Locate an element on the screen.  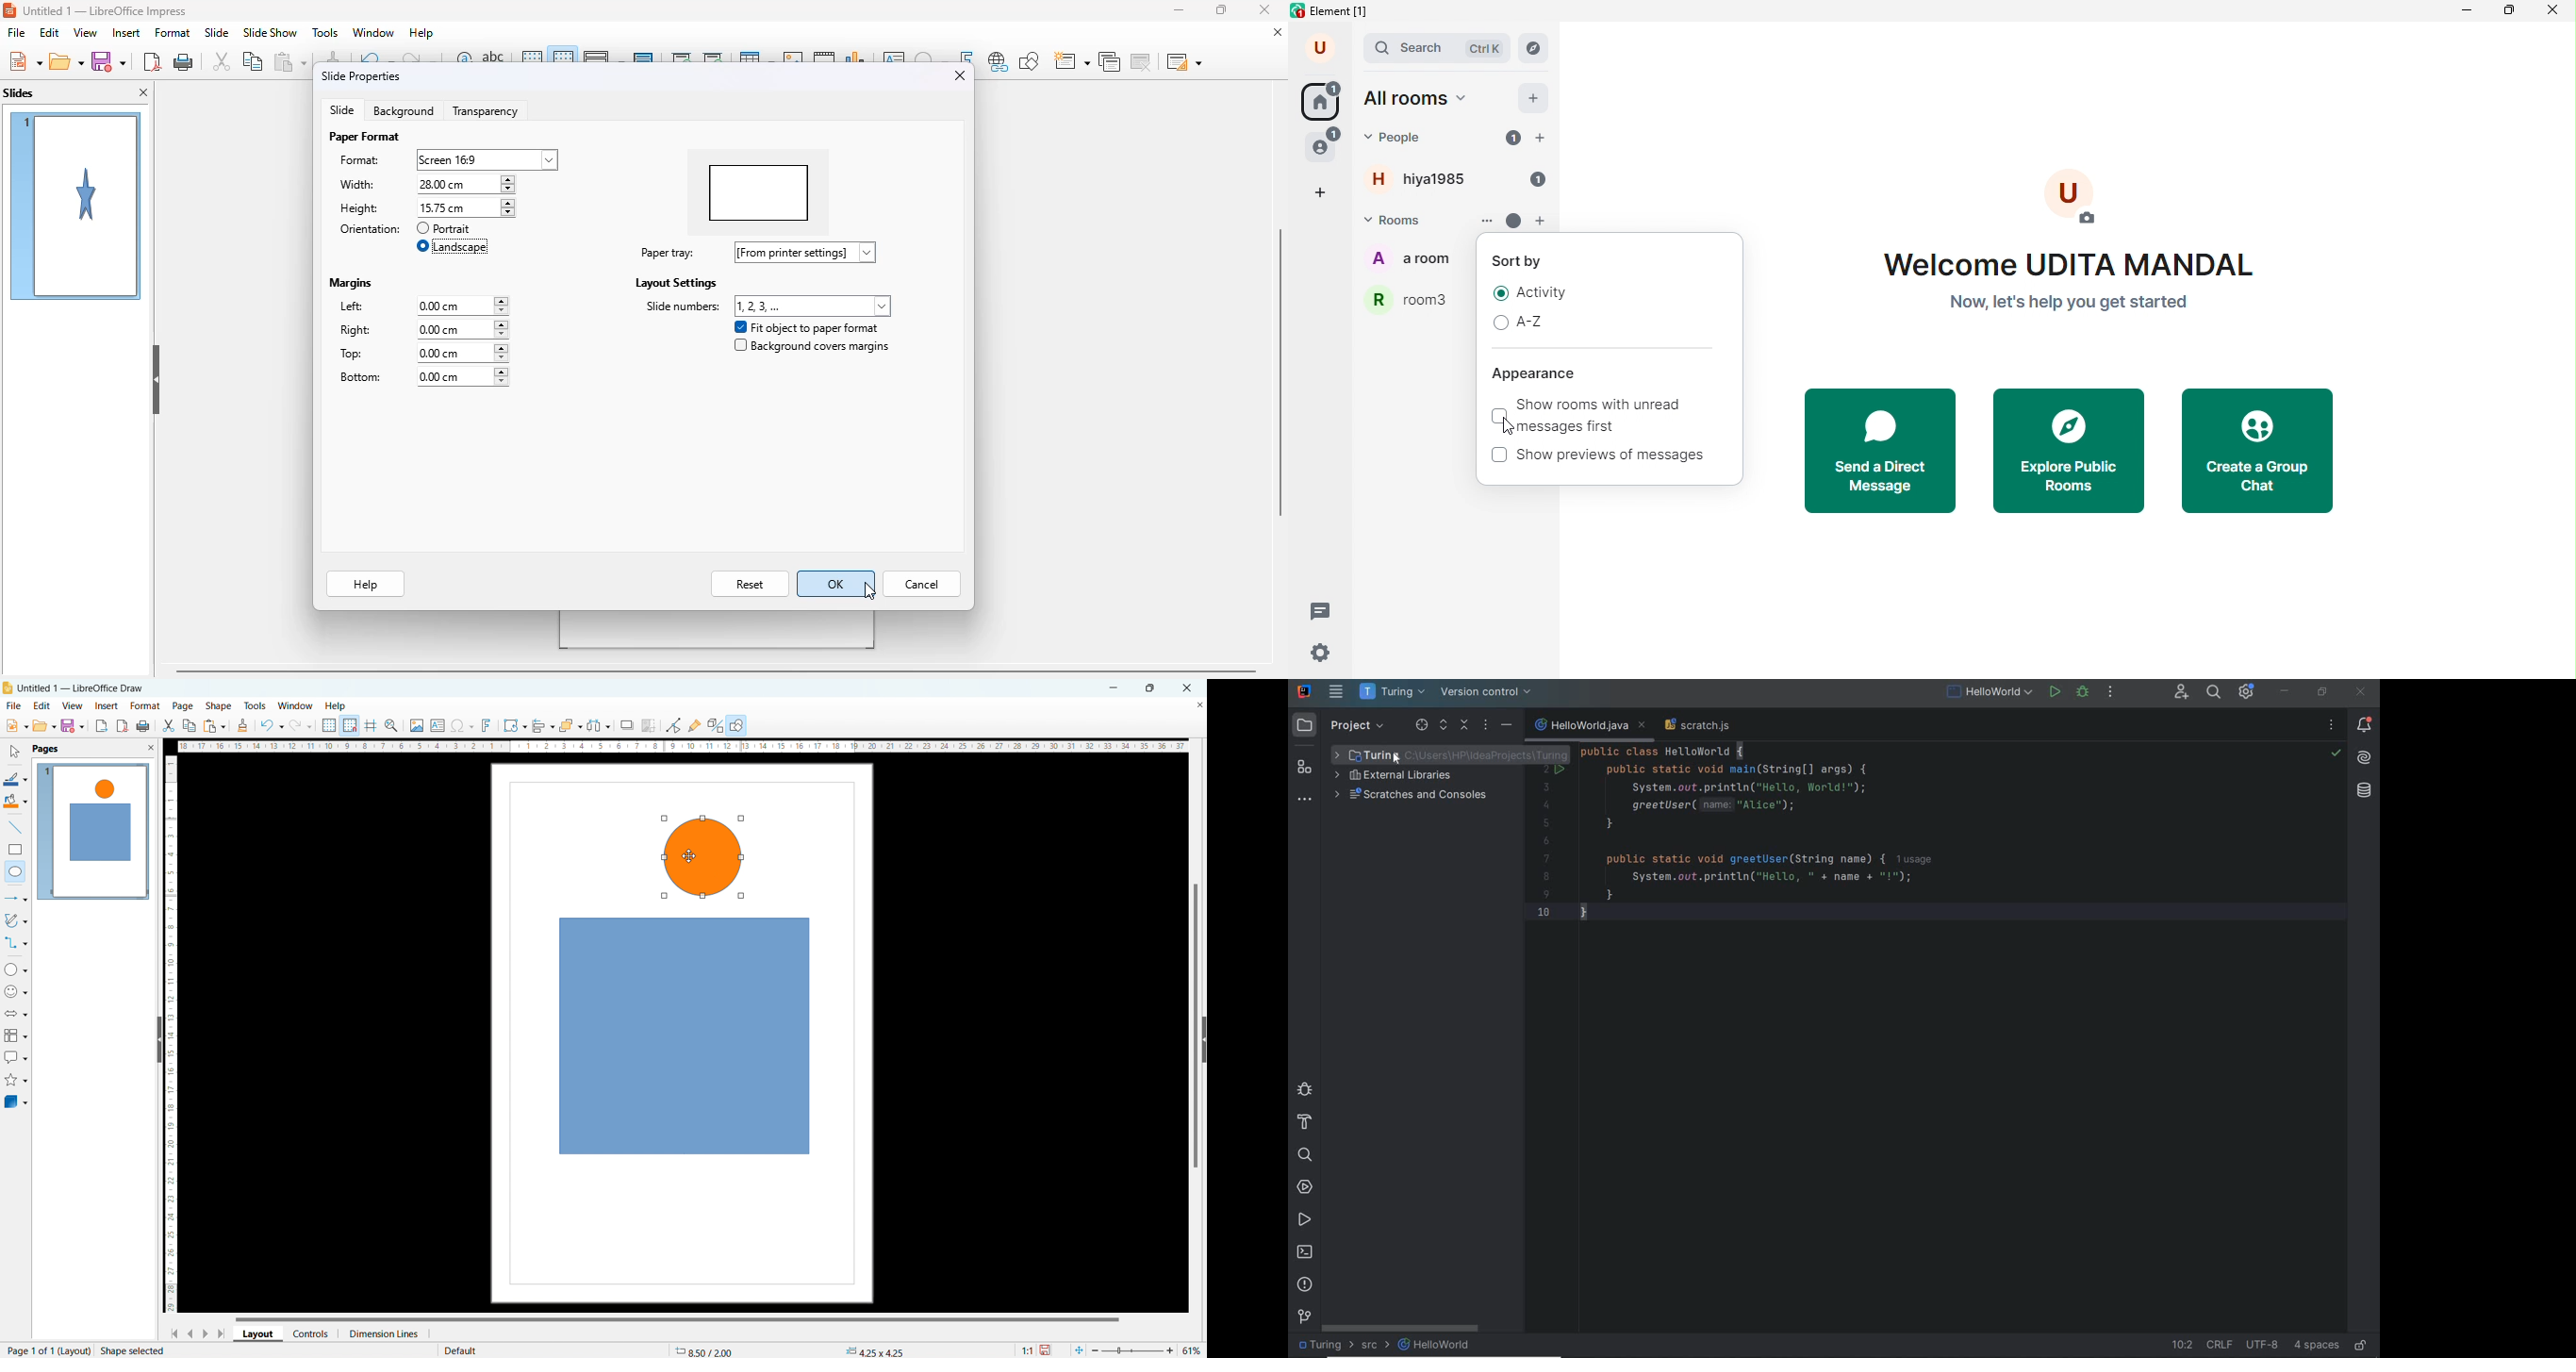
zoom and pan is located at coordinates (391, 727).